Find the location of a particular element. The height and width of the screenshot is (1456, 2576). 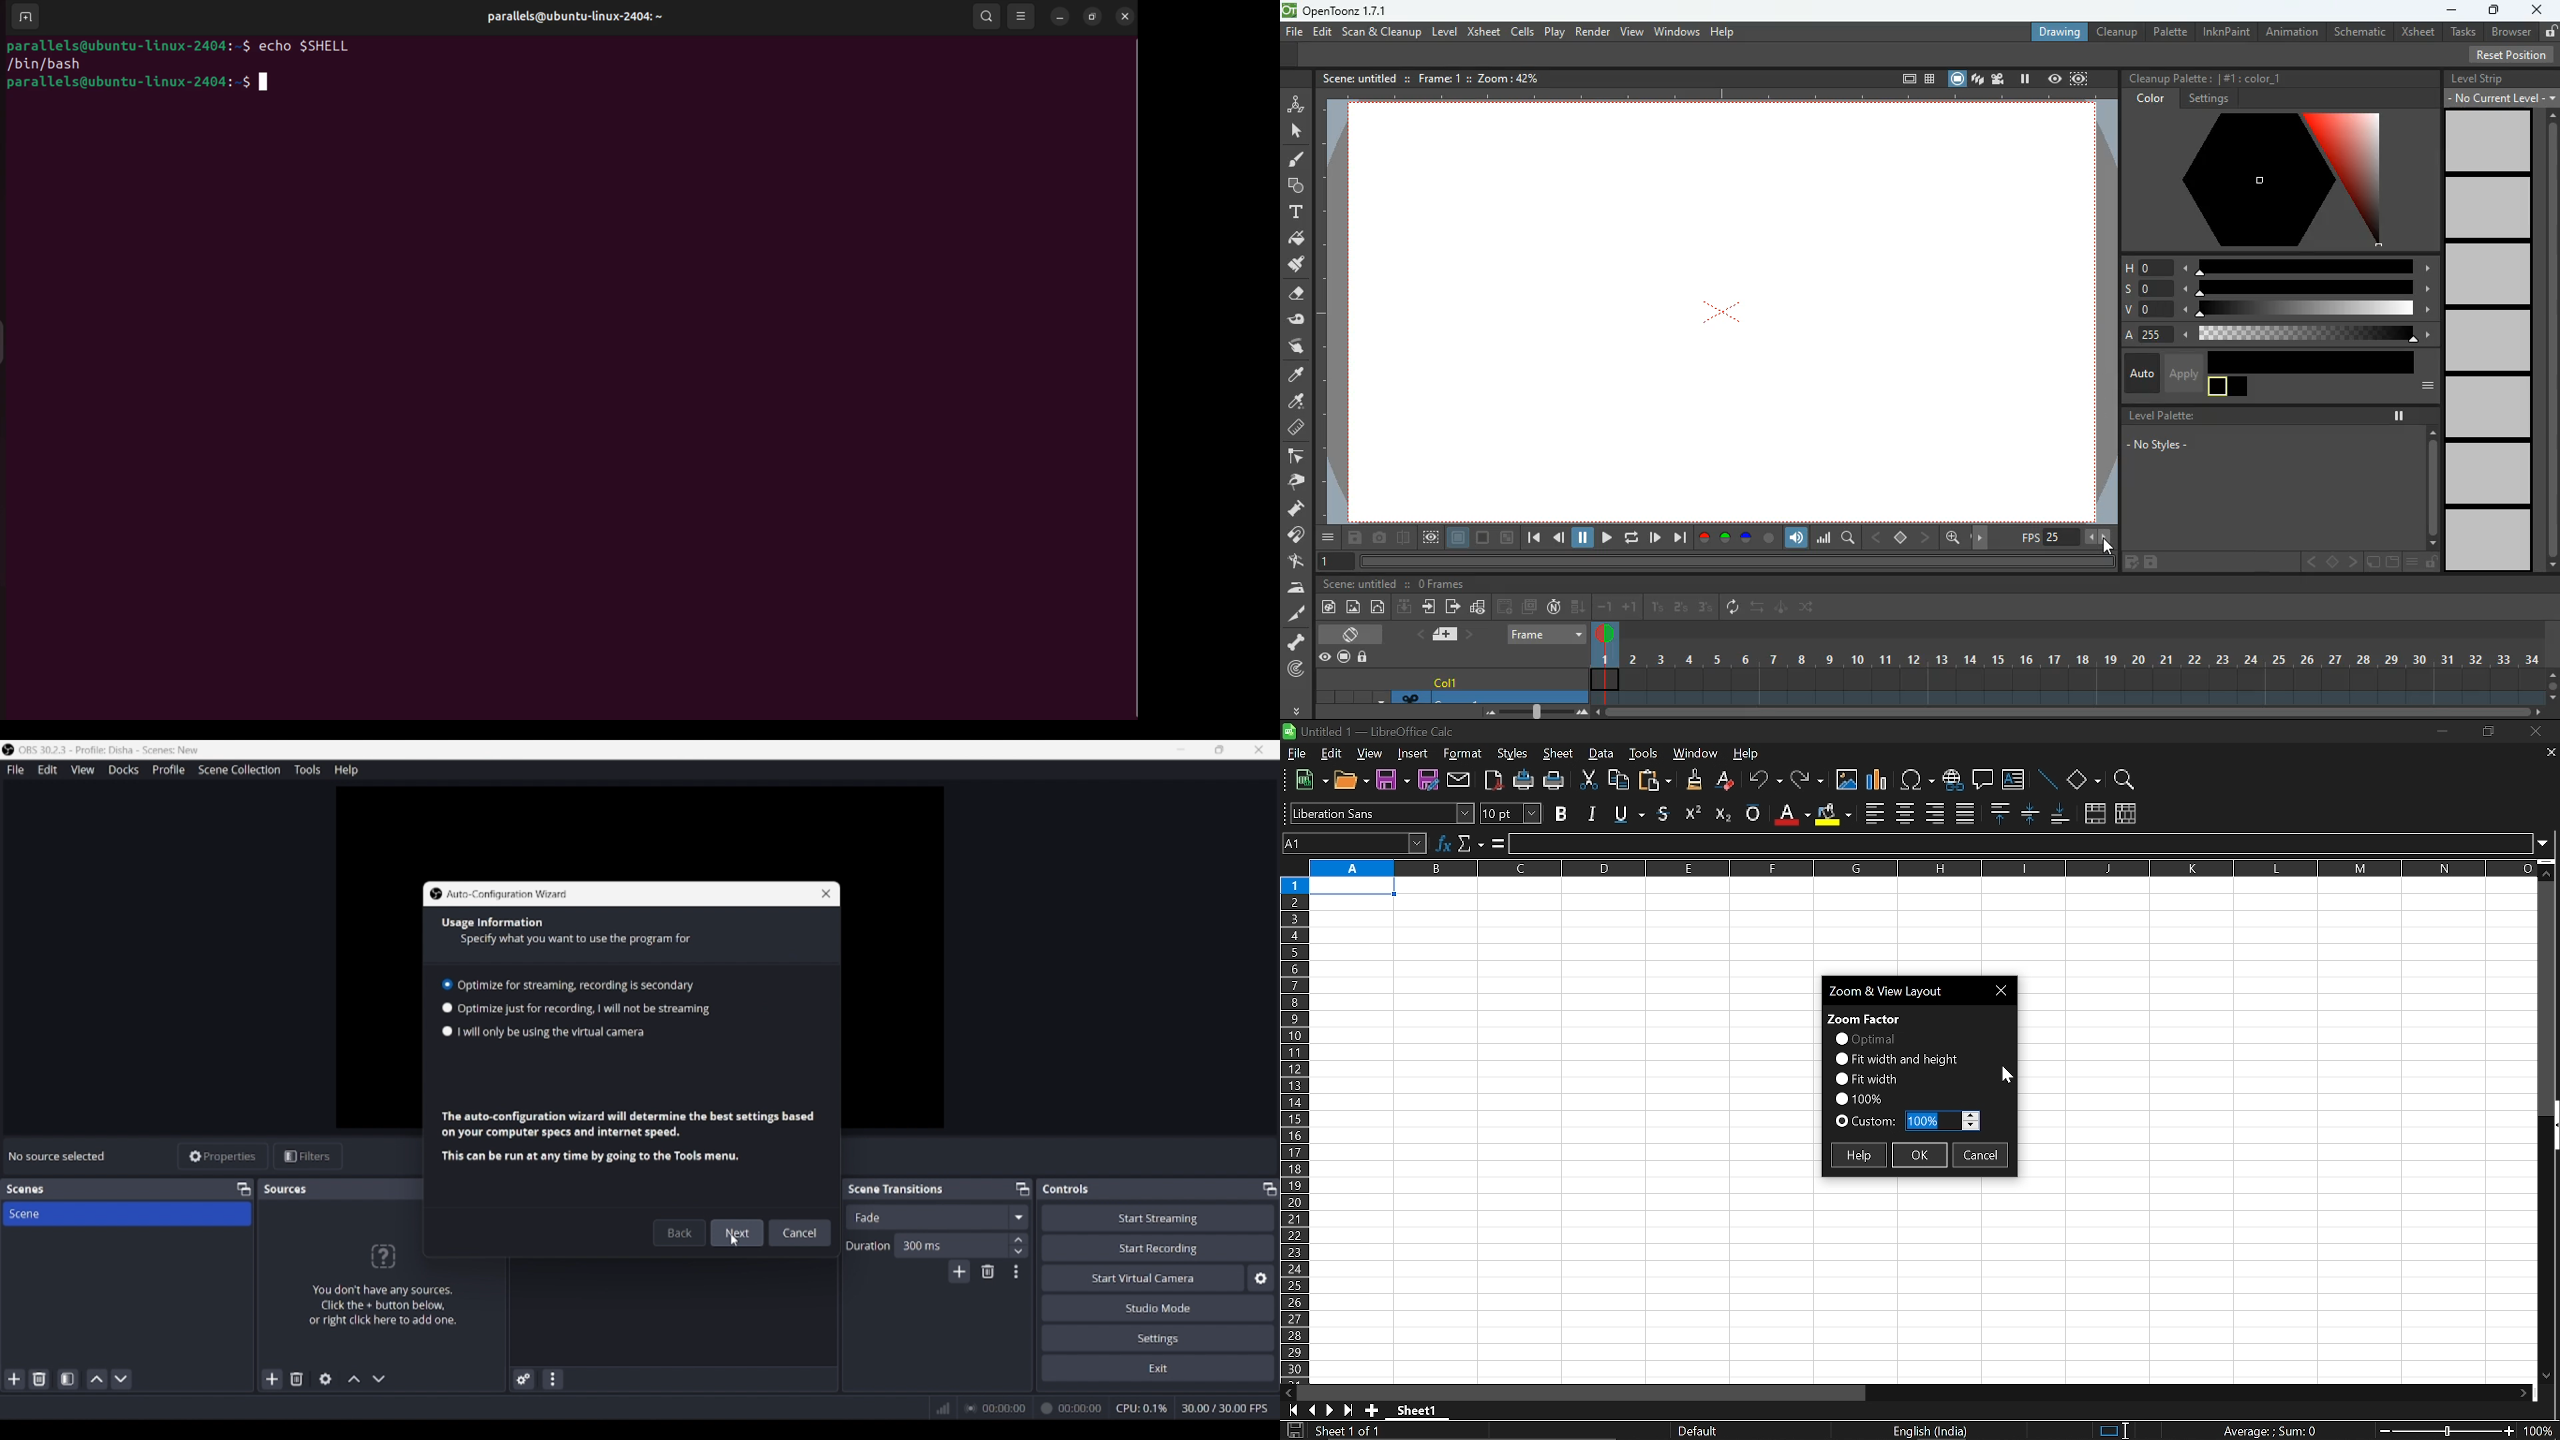

tools is located at coordinates (1644, 753).